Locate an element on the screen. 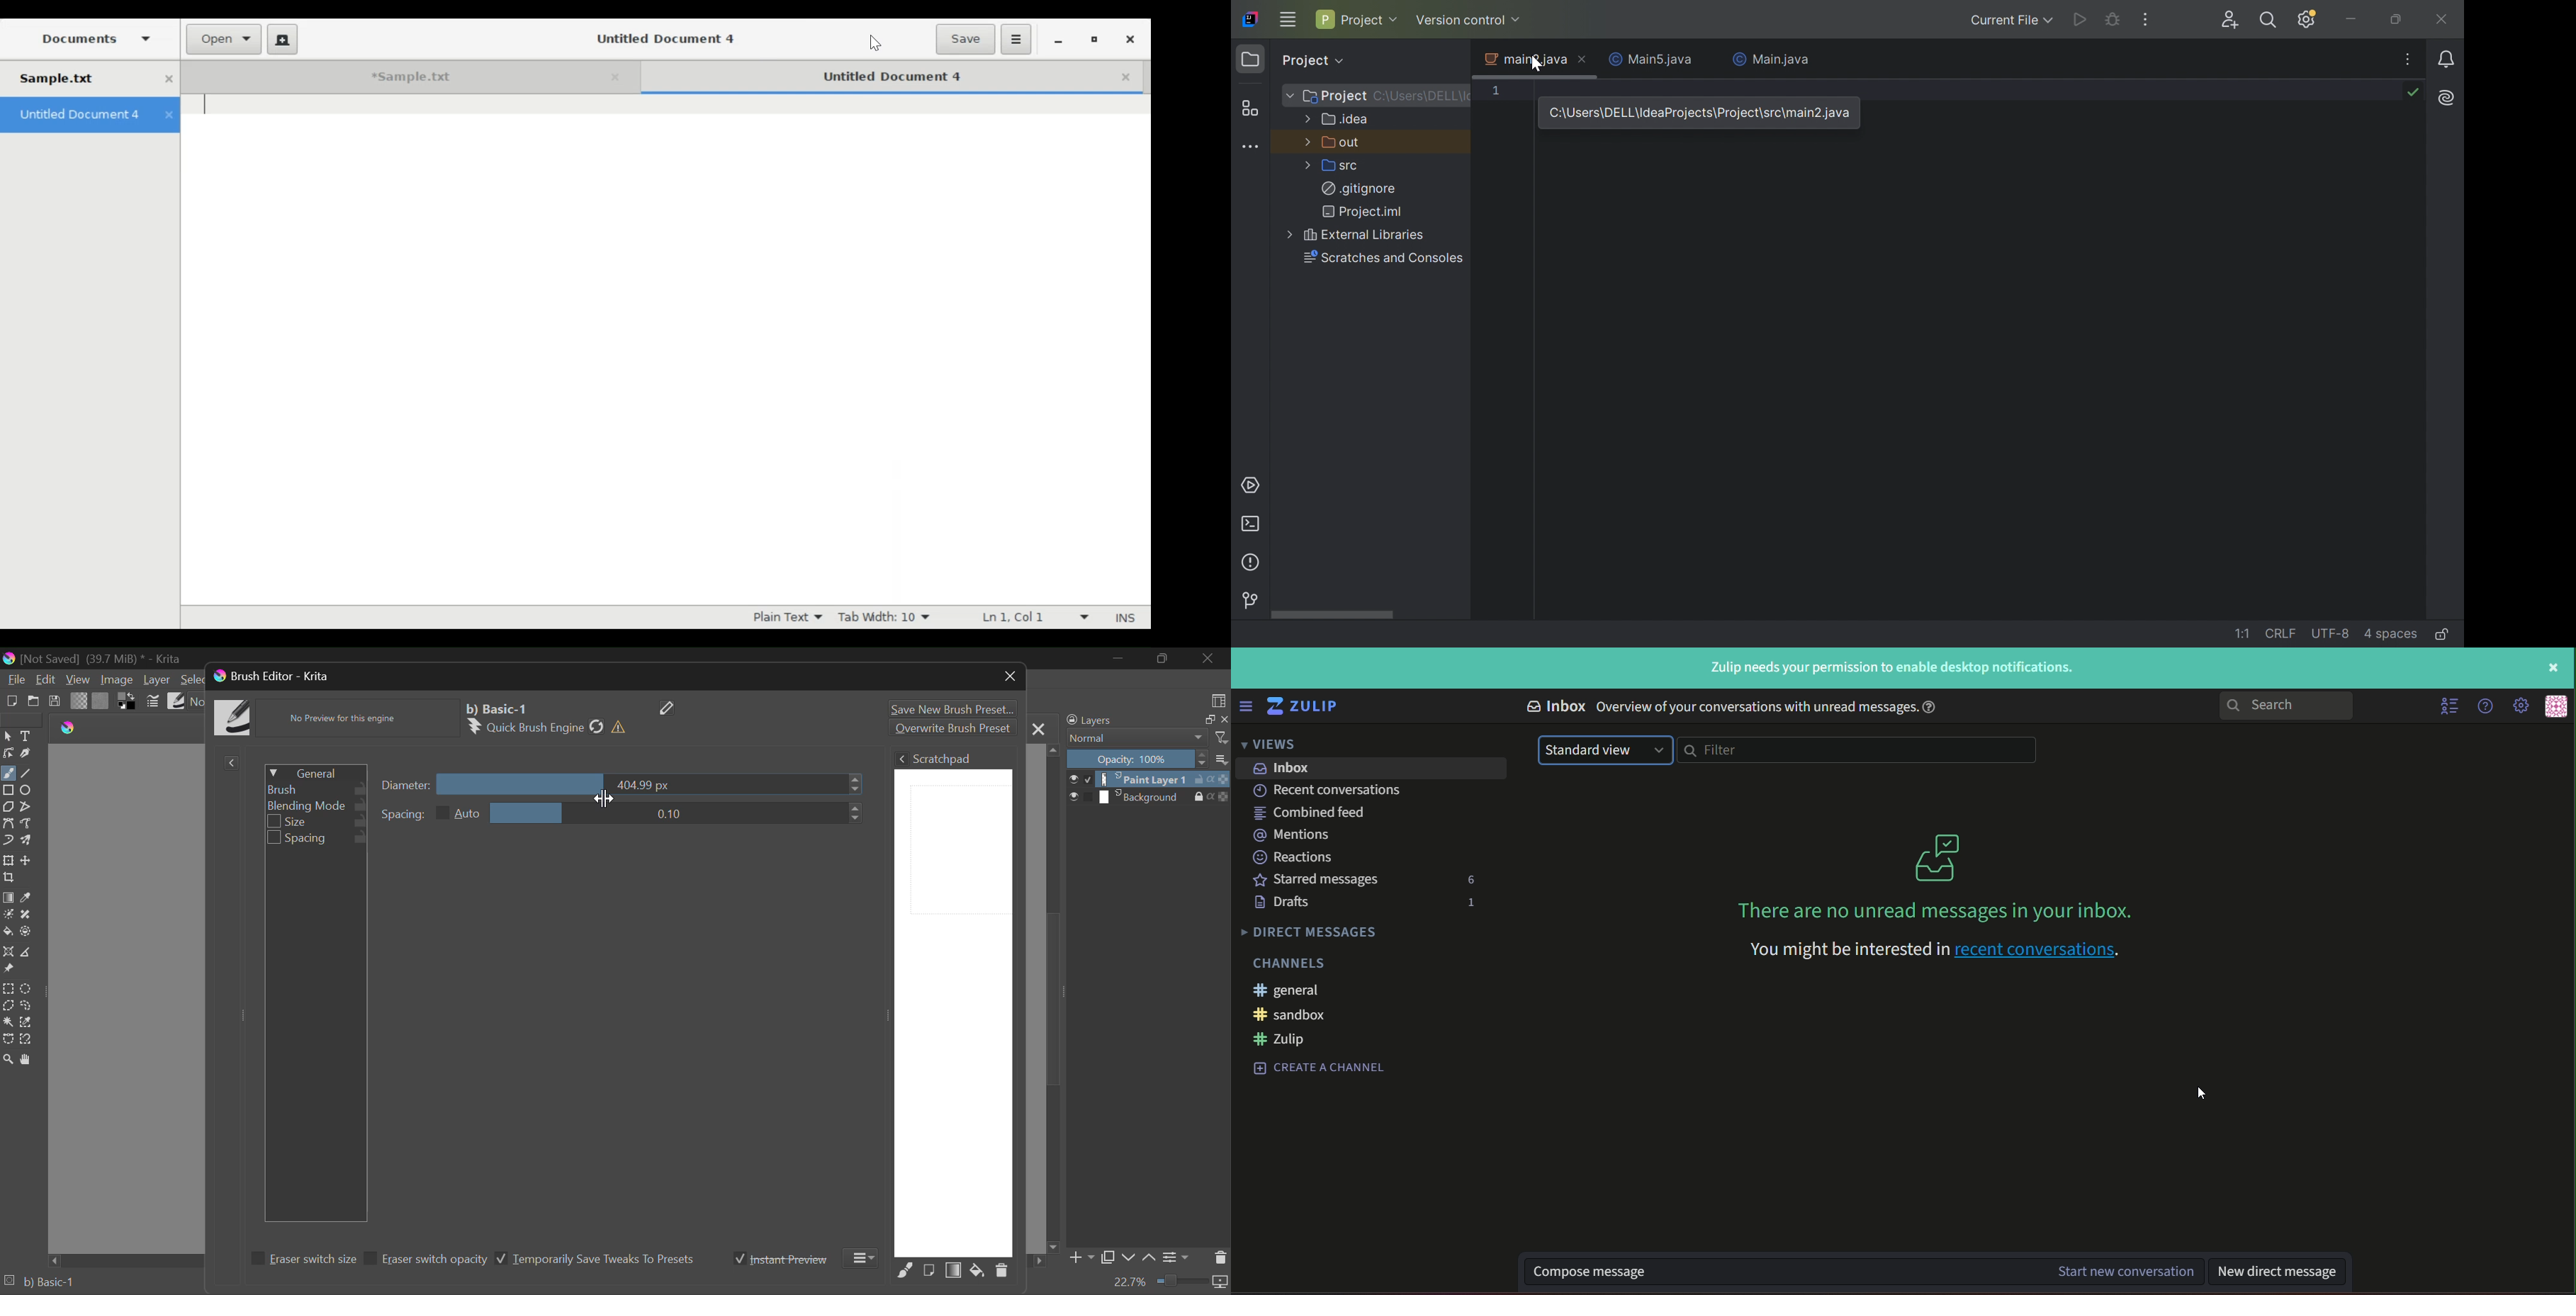  hide menu is located at coordinates (2448, 706).